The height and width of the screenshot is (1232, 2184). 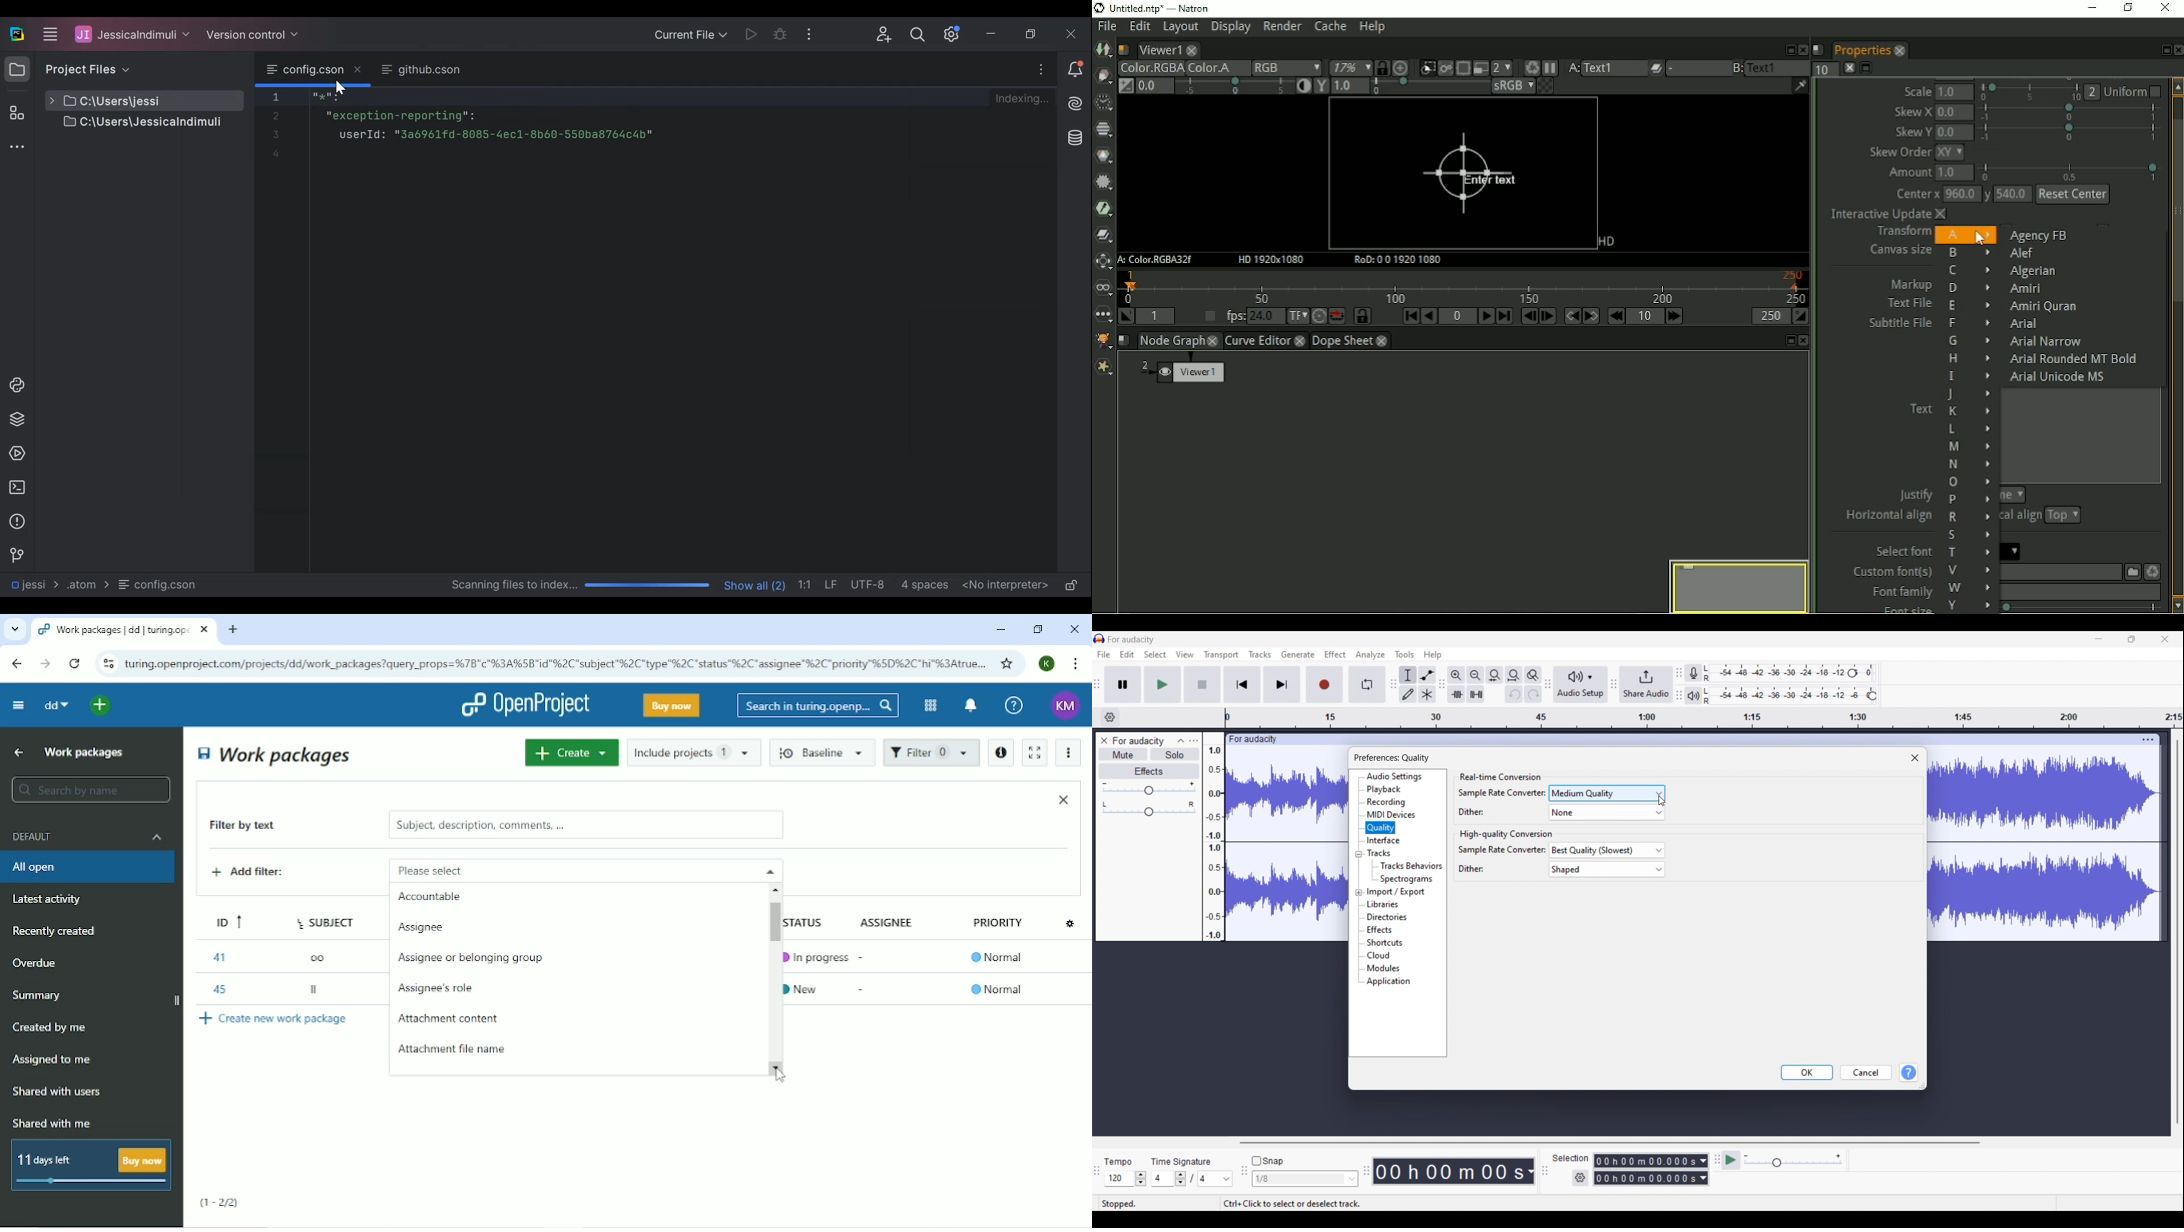 I want to click on Normal, so click(x=1000, y=959).